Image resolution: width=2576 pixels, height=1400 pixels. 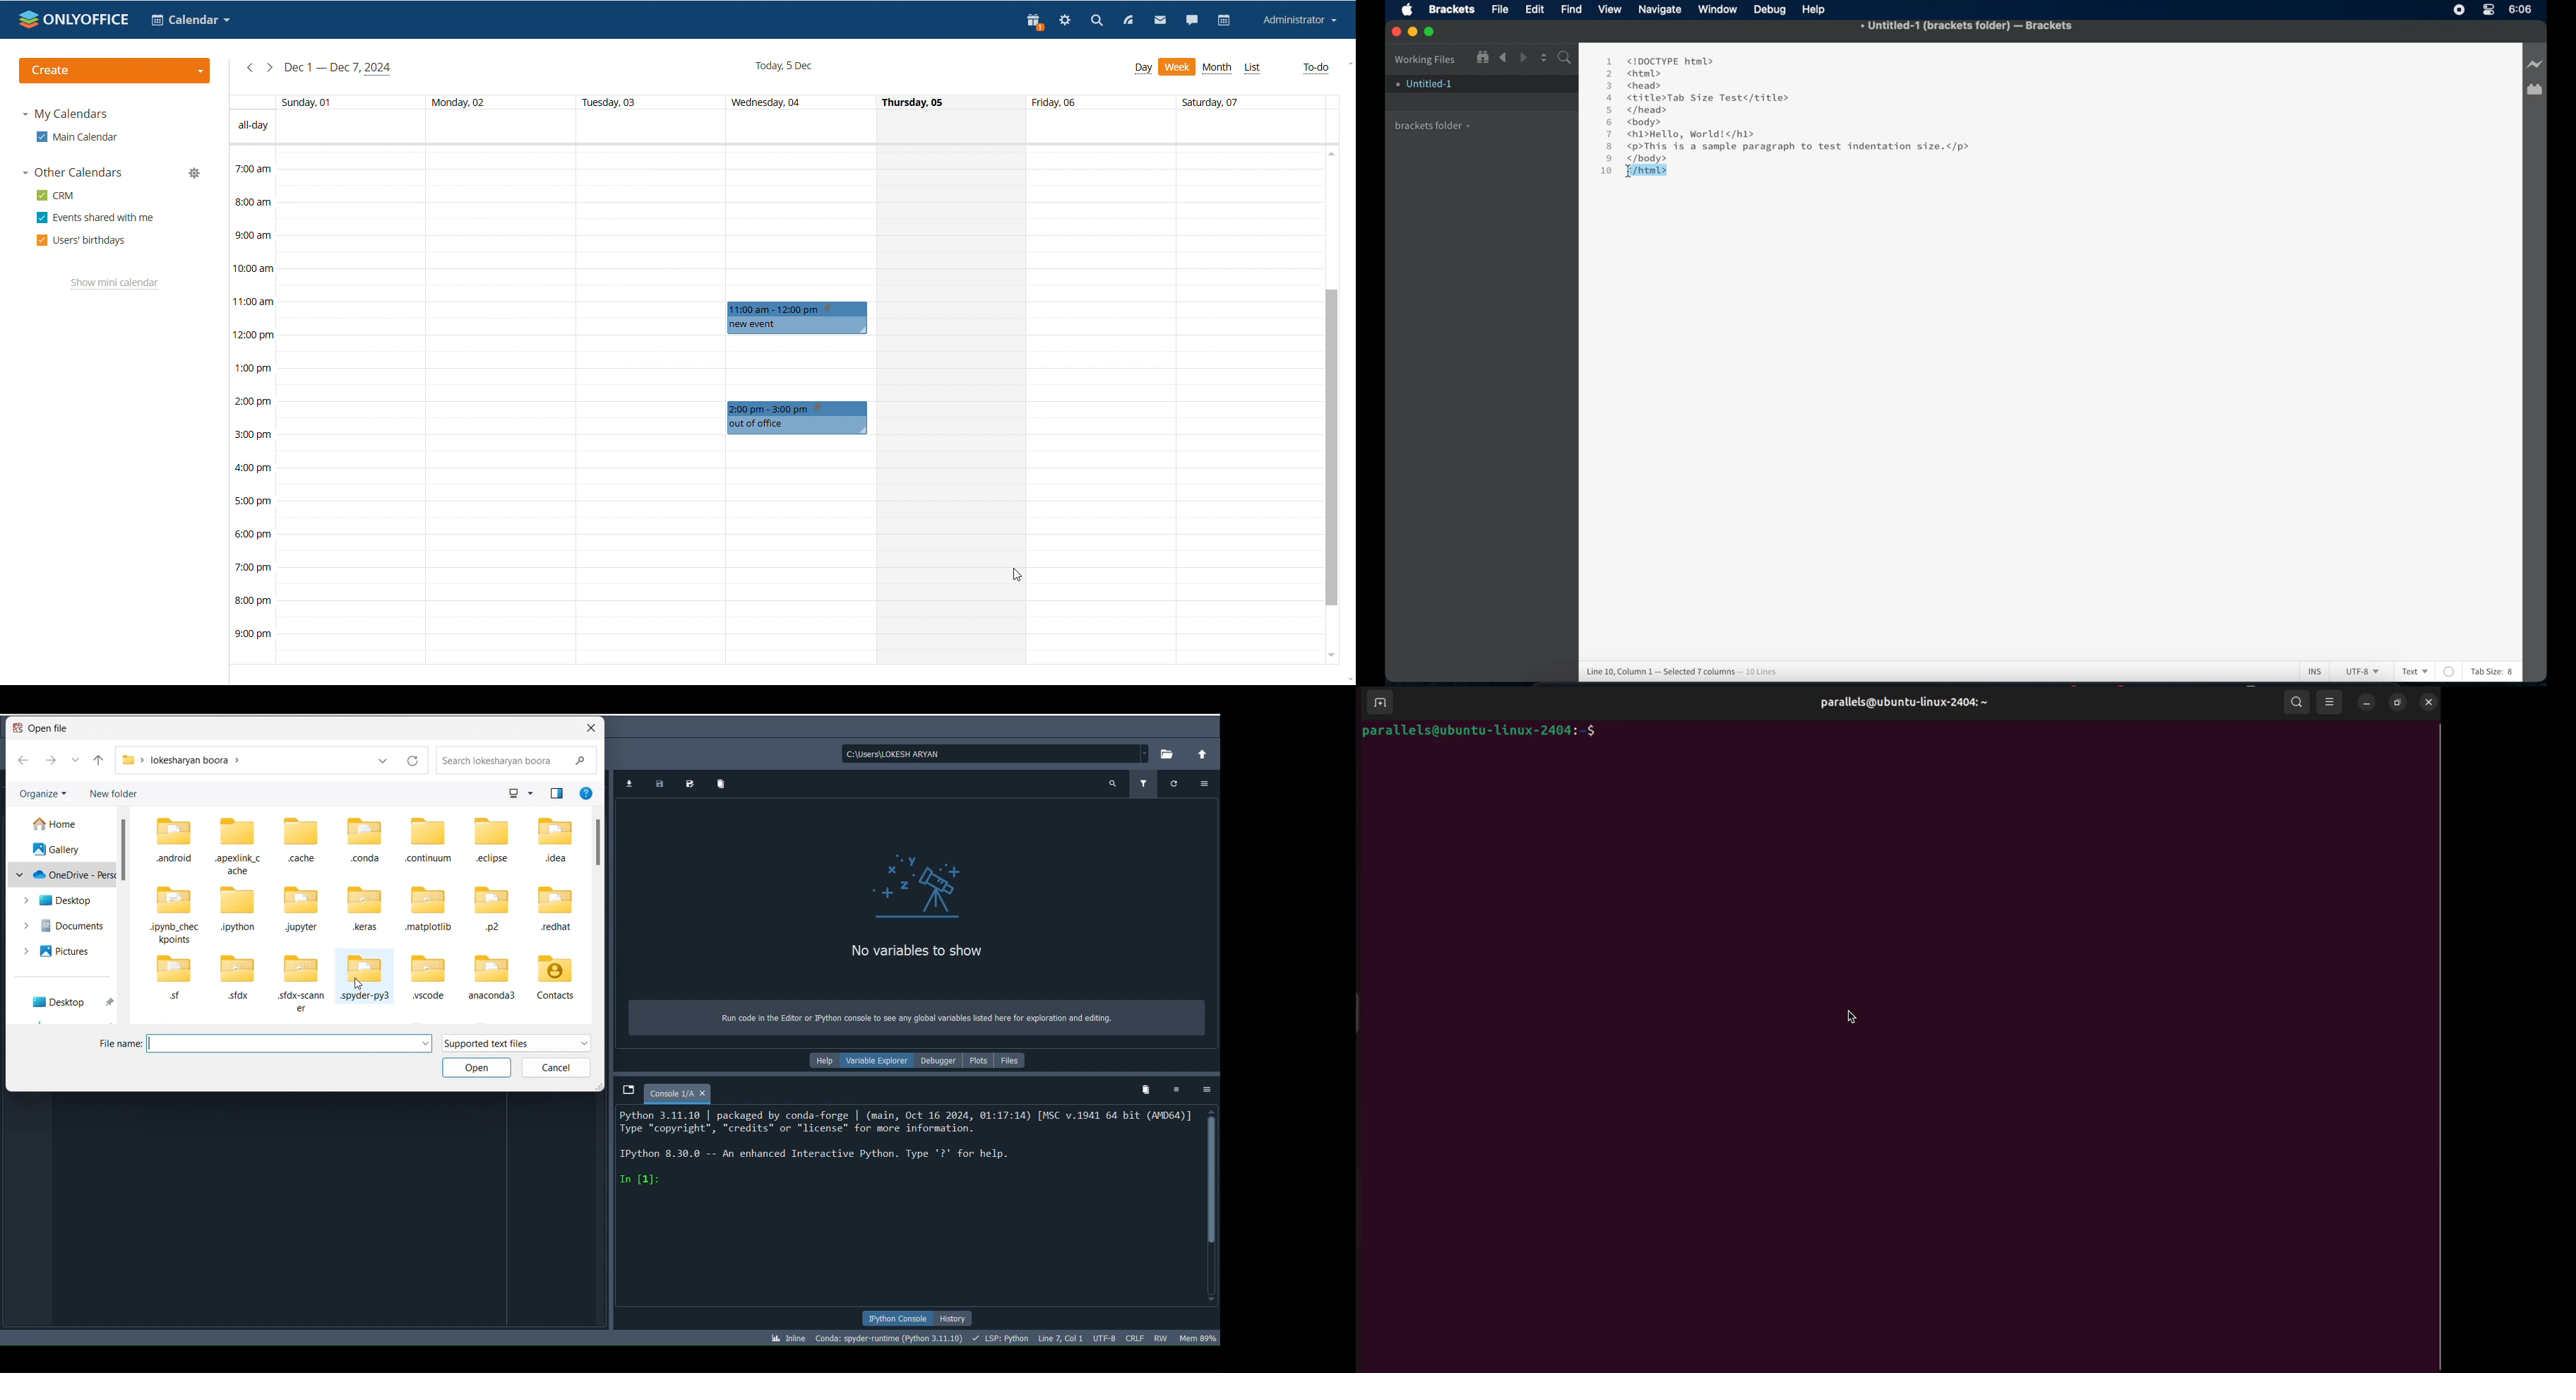 What do you see at coordinates (1524, 57) in the screenshot?
I see `Right` at bounding box center [1524, 57].